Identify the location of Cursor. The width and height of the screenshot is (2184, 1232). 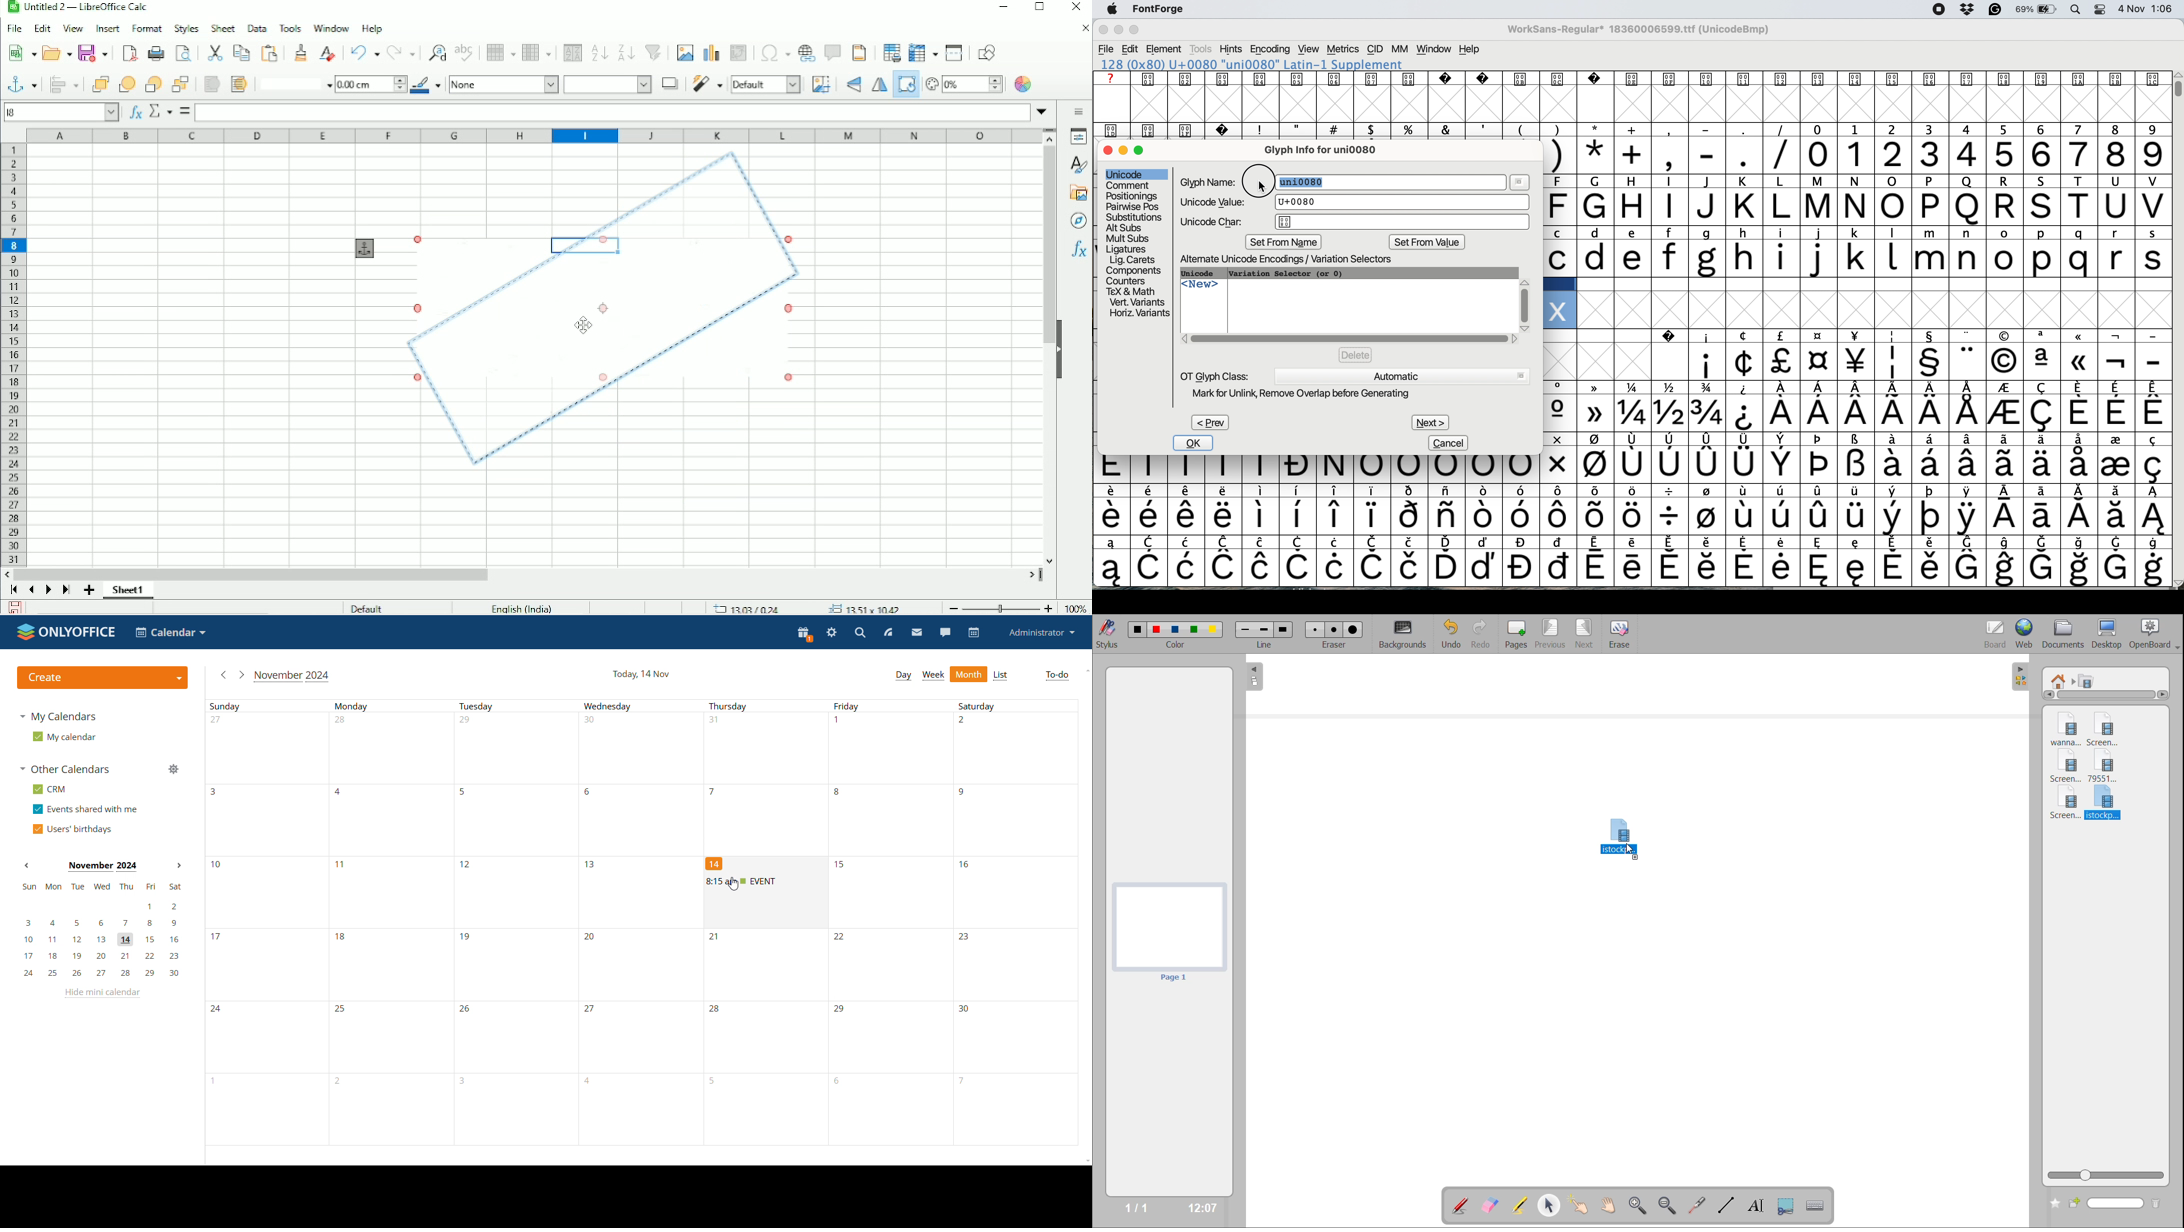
(584, 324).